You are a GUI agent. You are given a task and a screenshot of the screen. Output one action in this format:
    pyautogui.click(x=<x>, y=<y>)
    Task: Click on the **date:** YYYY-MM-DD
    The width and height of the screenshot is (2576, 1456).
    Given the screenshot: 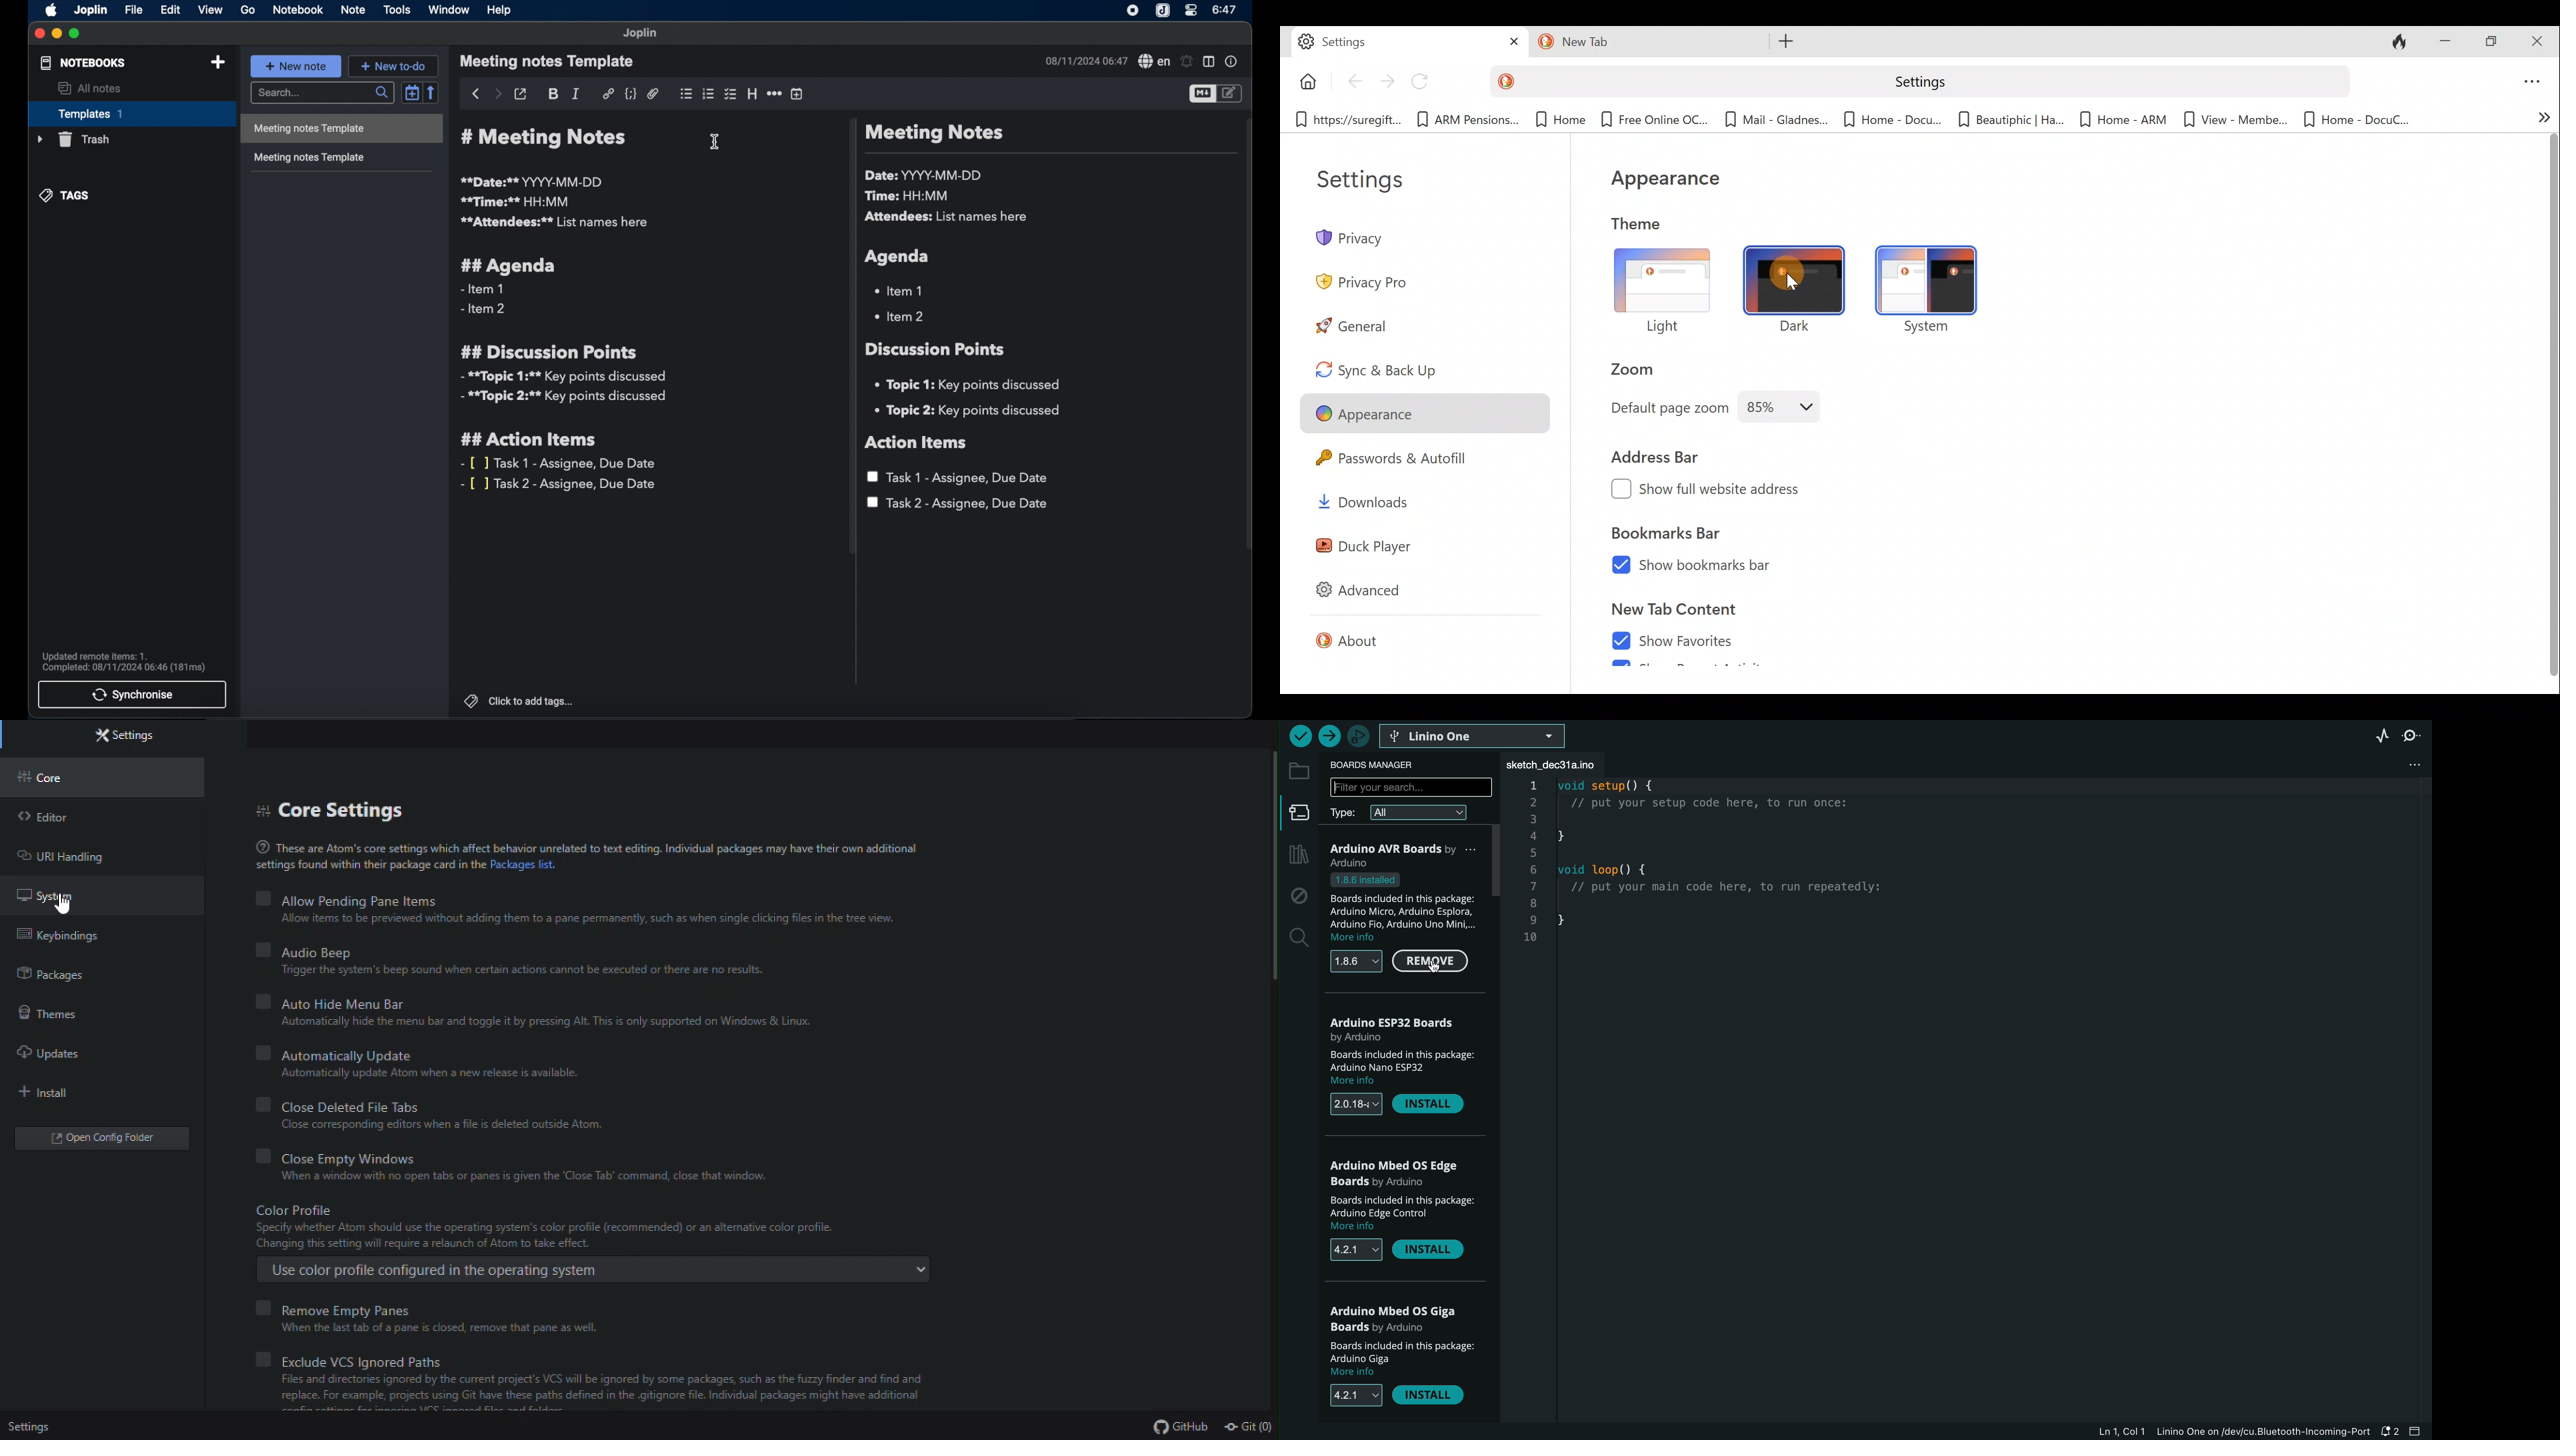 What is the action you would take?
    pyautogui.click(x=533, y=181)
    